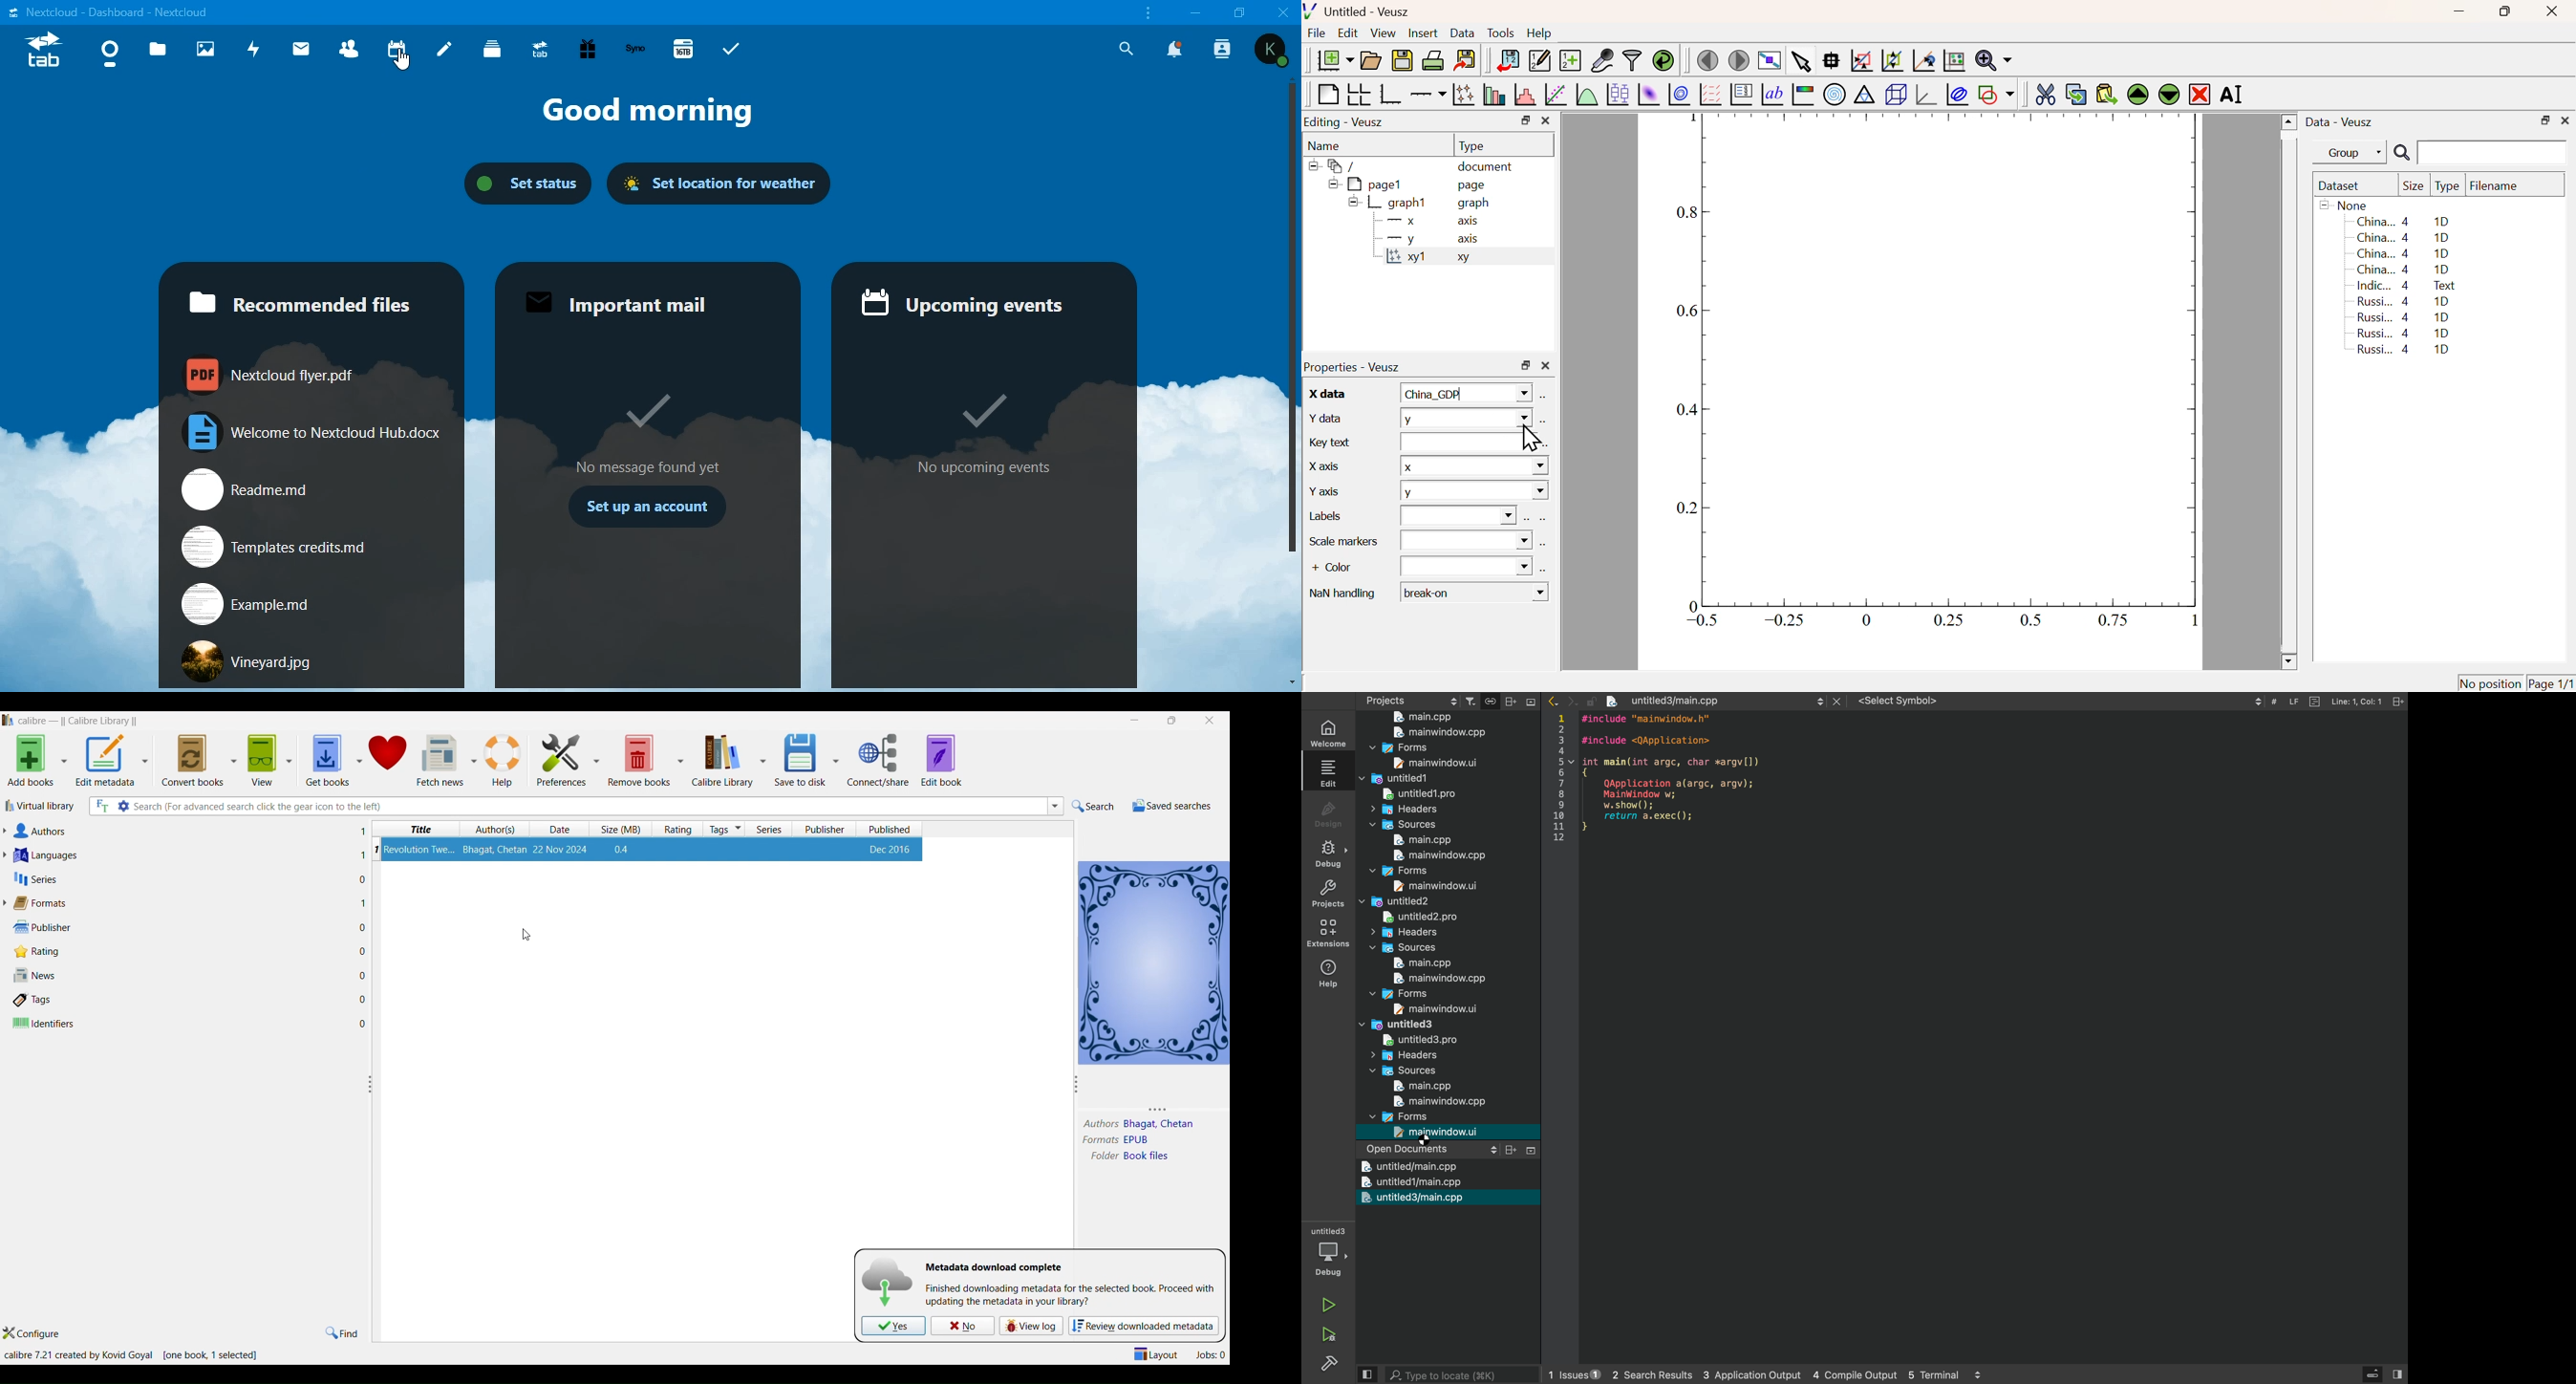 This screenshot has width=2576, height=1400. I want to click on Copy, so click(2075, 94).